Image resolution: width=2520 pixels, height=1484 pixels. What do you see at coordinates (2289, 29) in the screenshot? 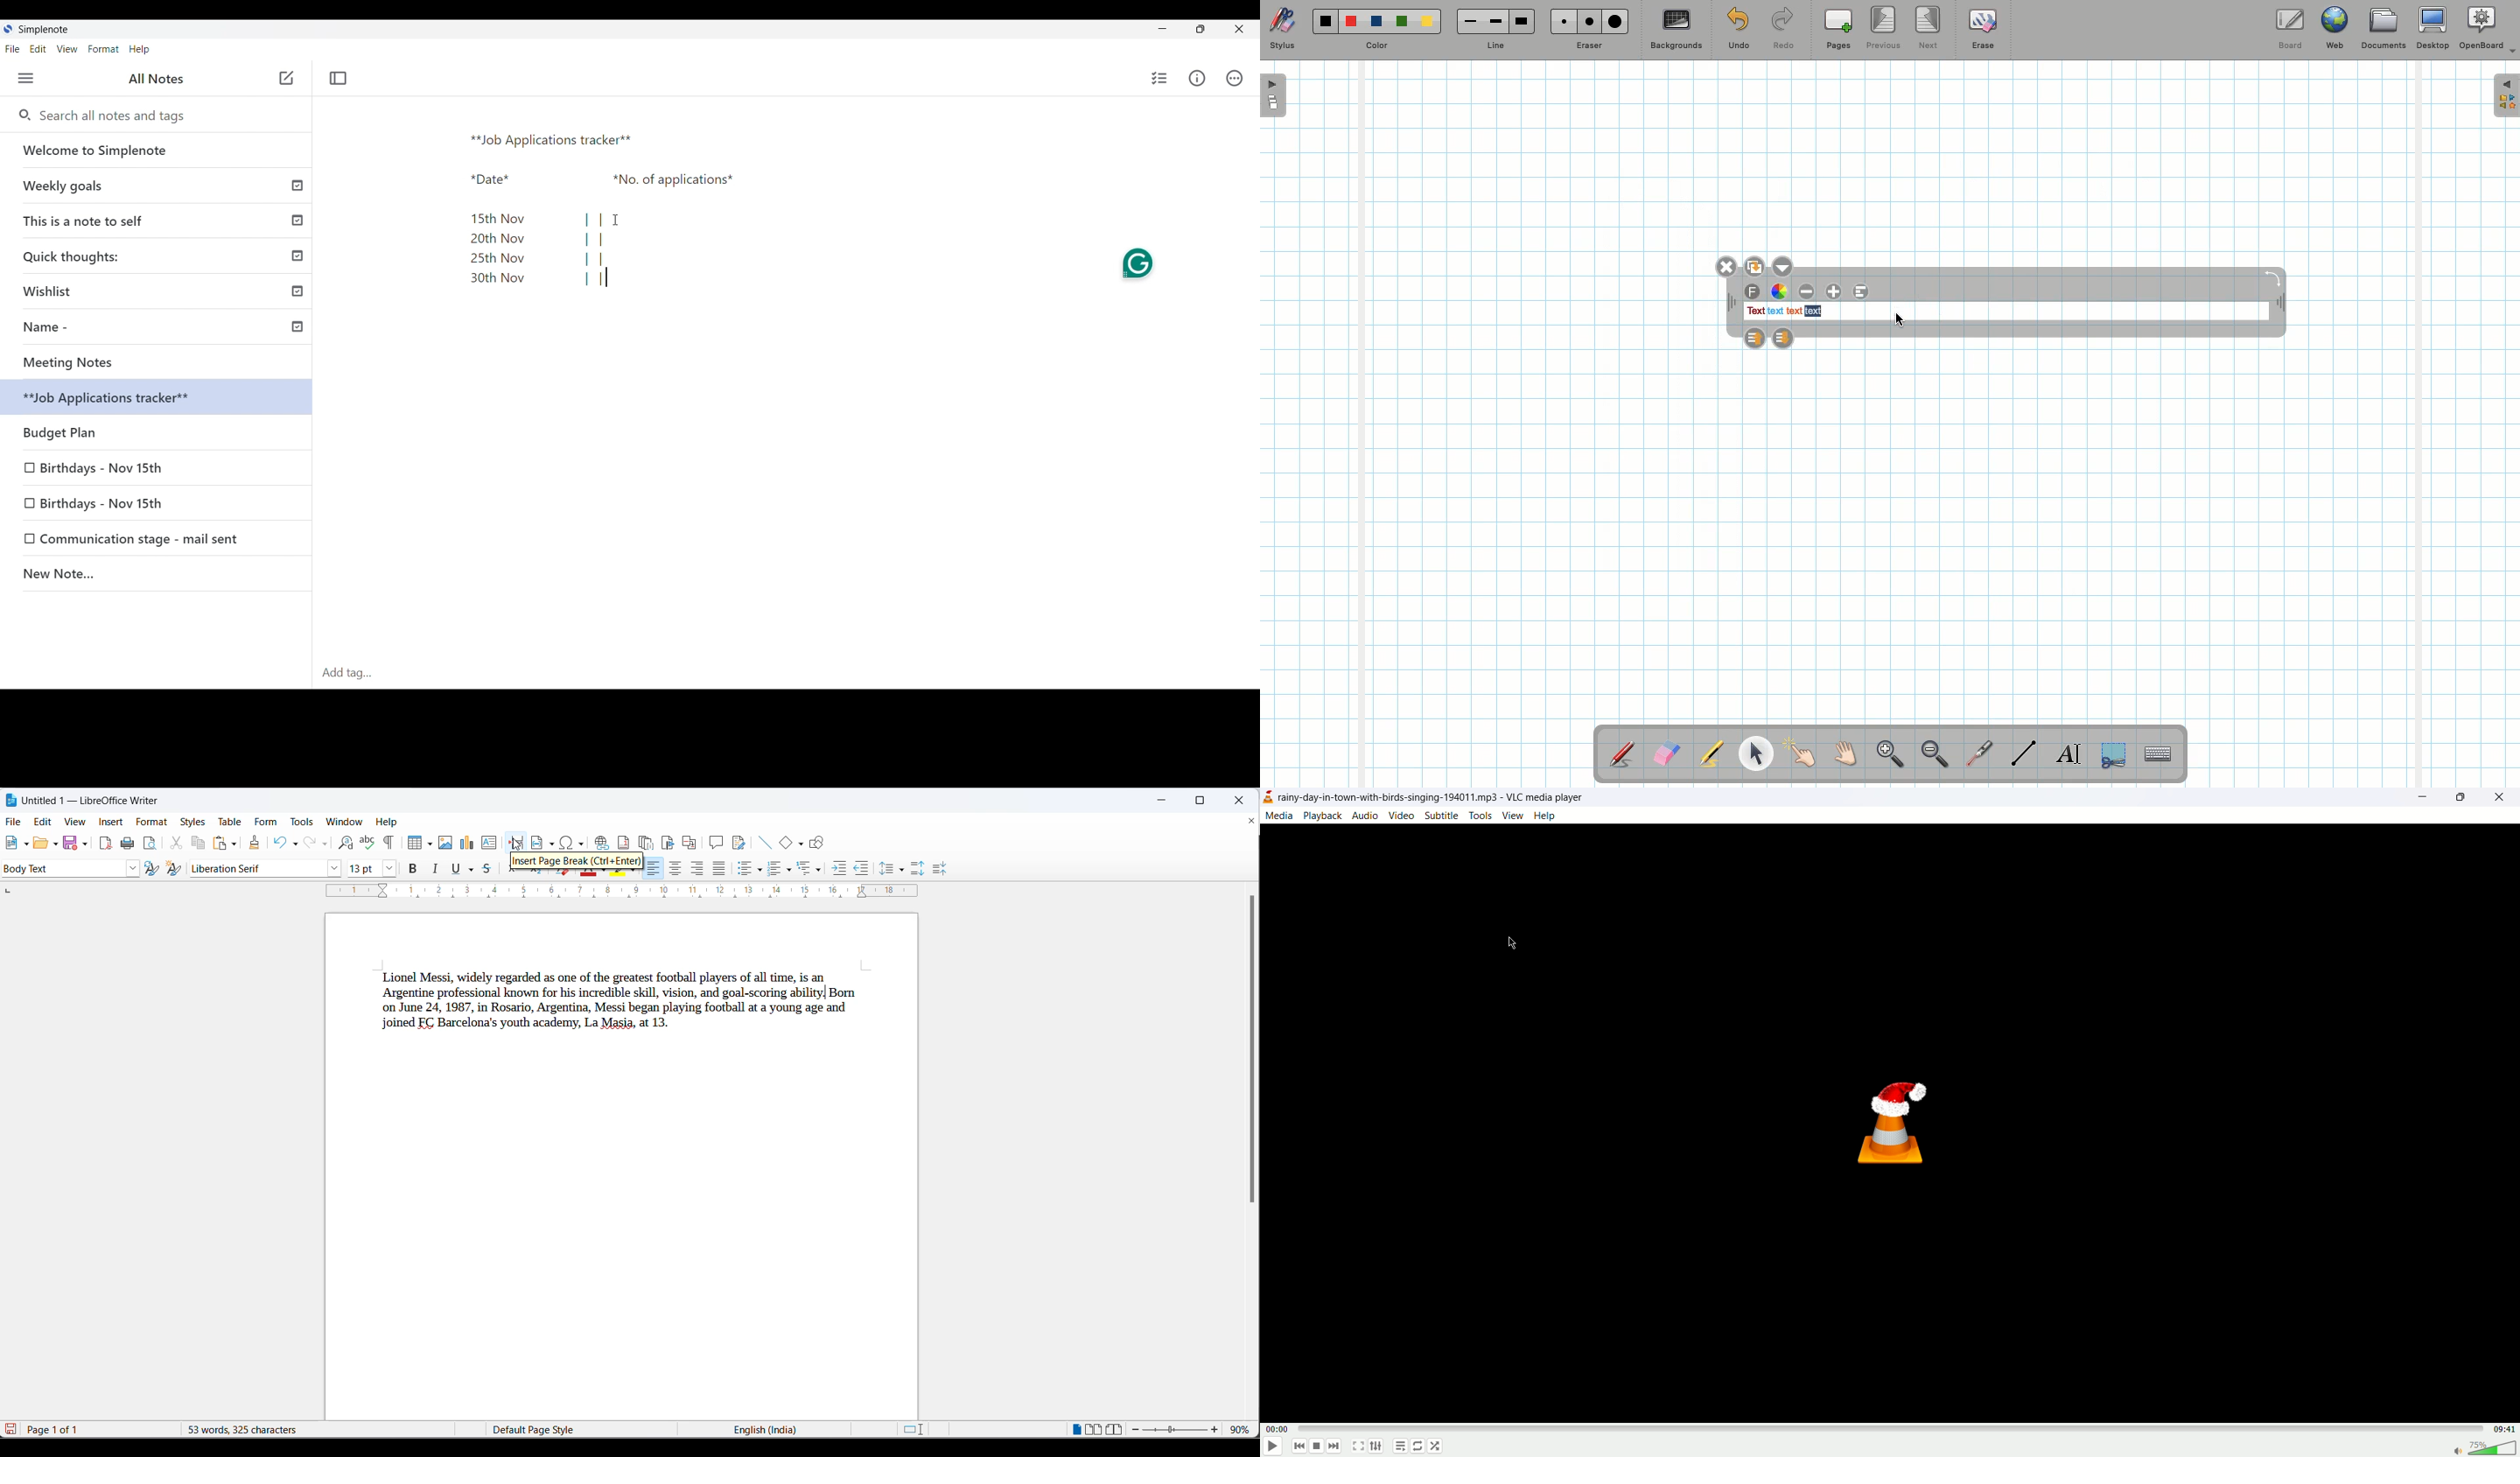
I see `Board` at bounding box center [2289, 29].